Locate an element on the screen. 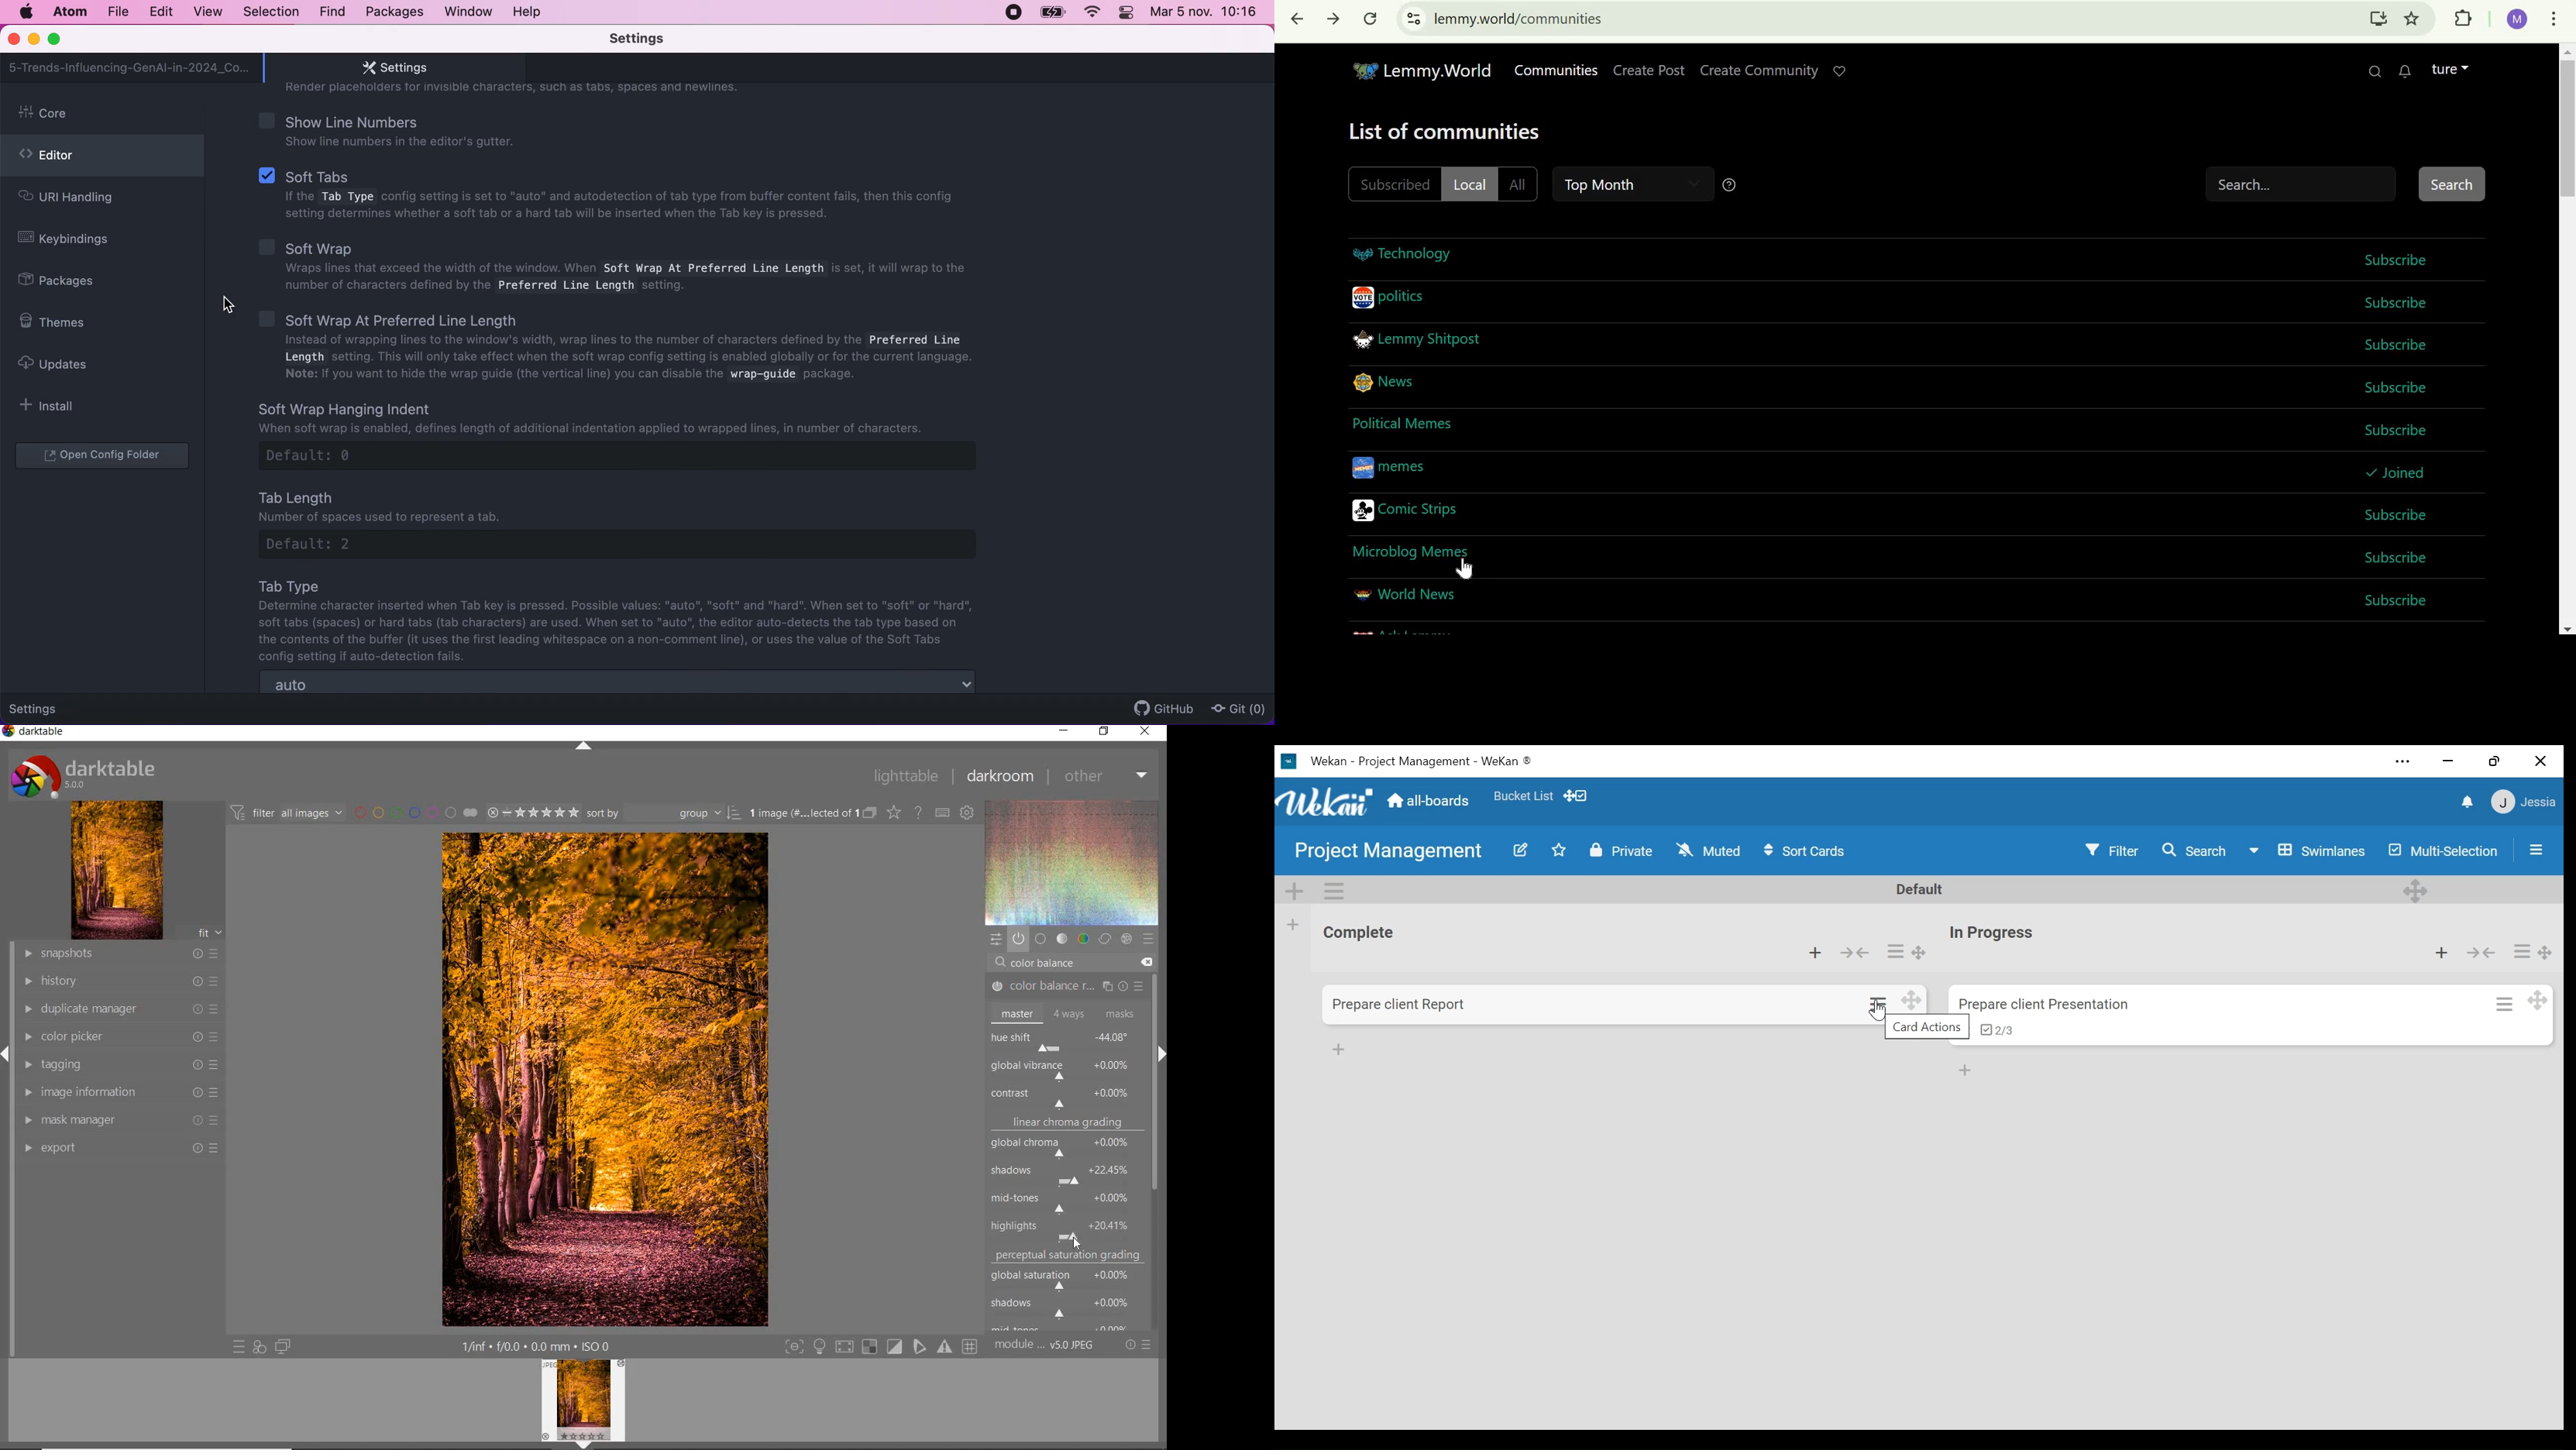 This screenshot has height=1456, width=2576. settings is located at coordinates (41, 707).